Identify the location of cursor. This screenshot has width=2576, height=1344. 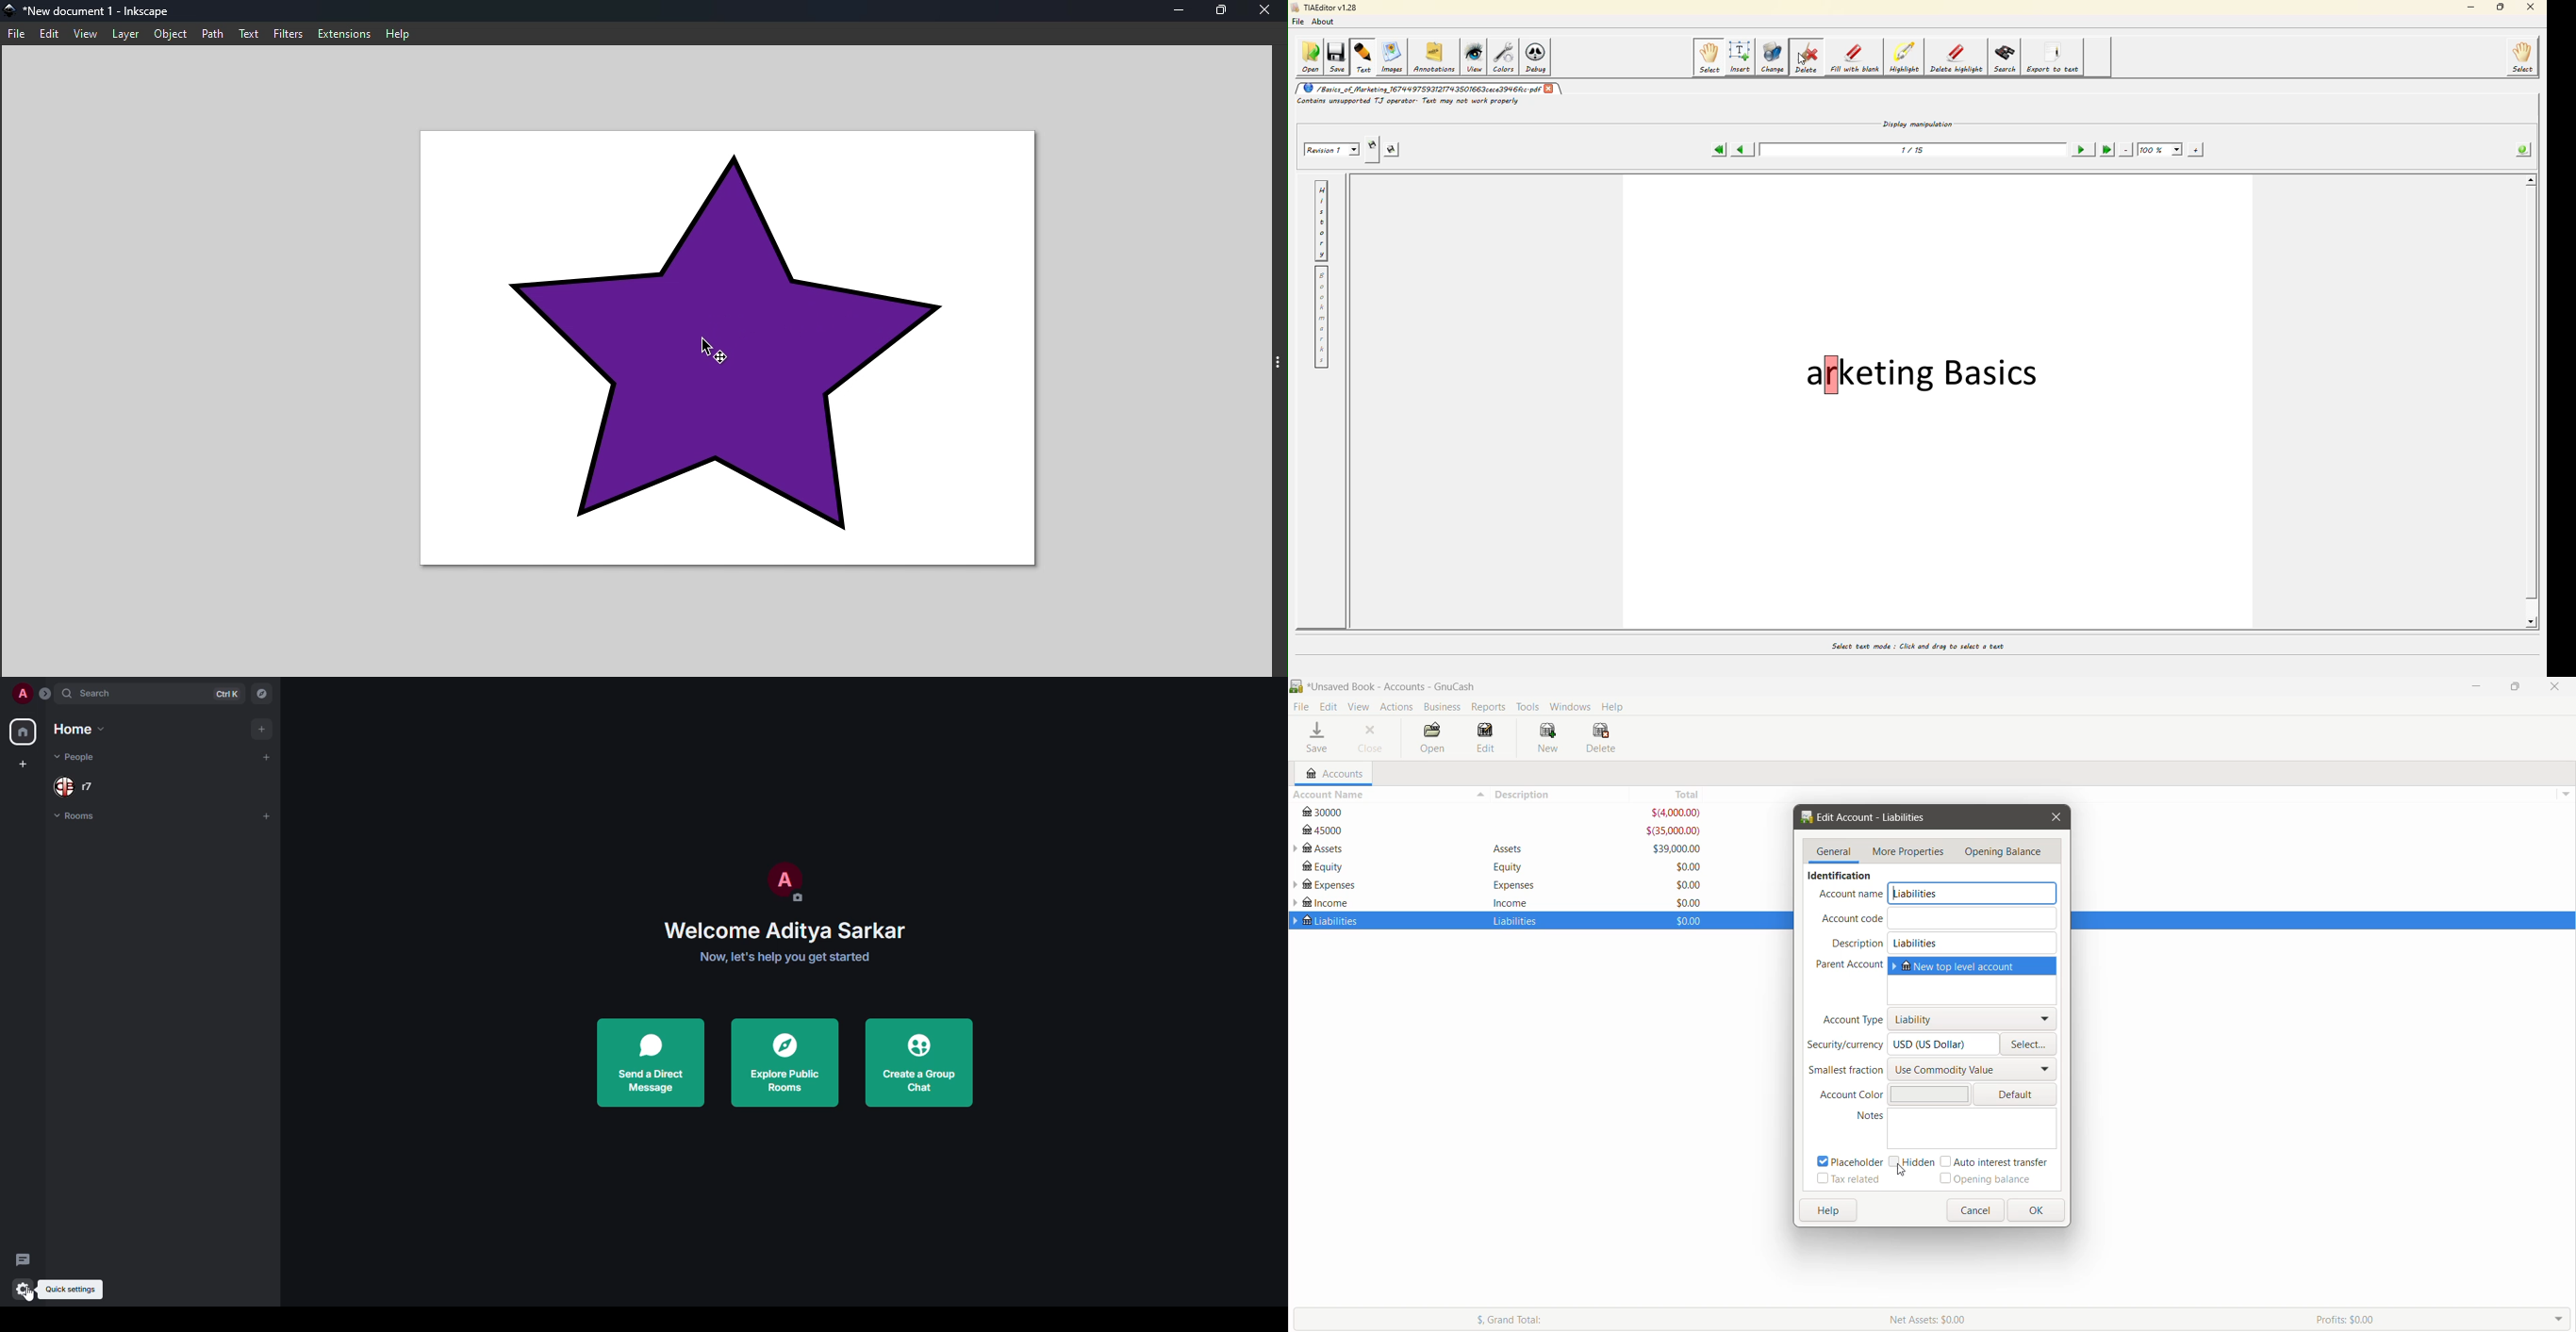
(1899, 1171).